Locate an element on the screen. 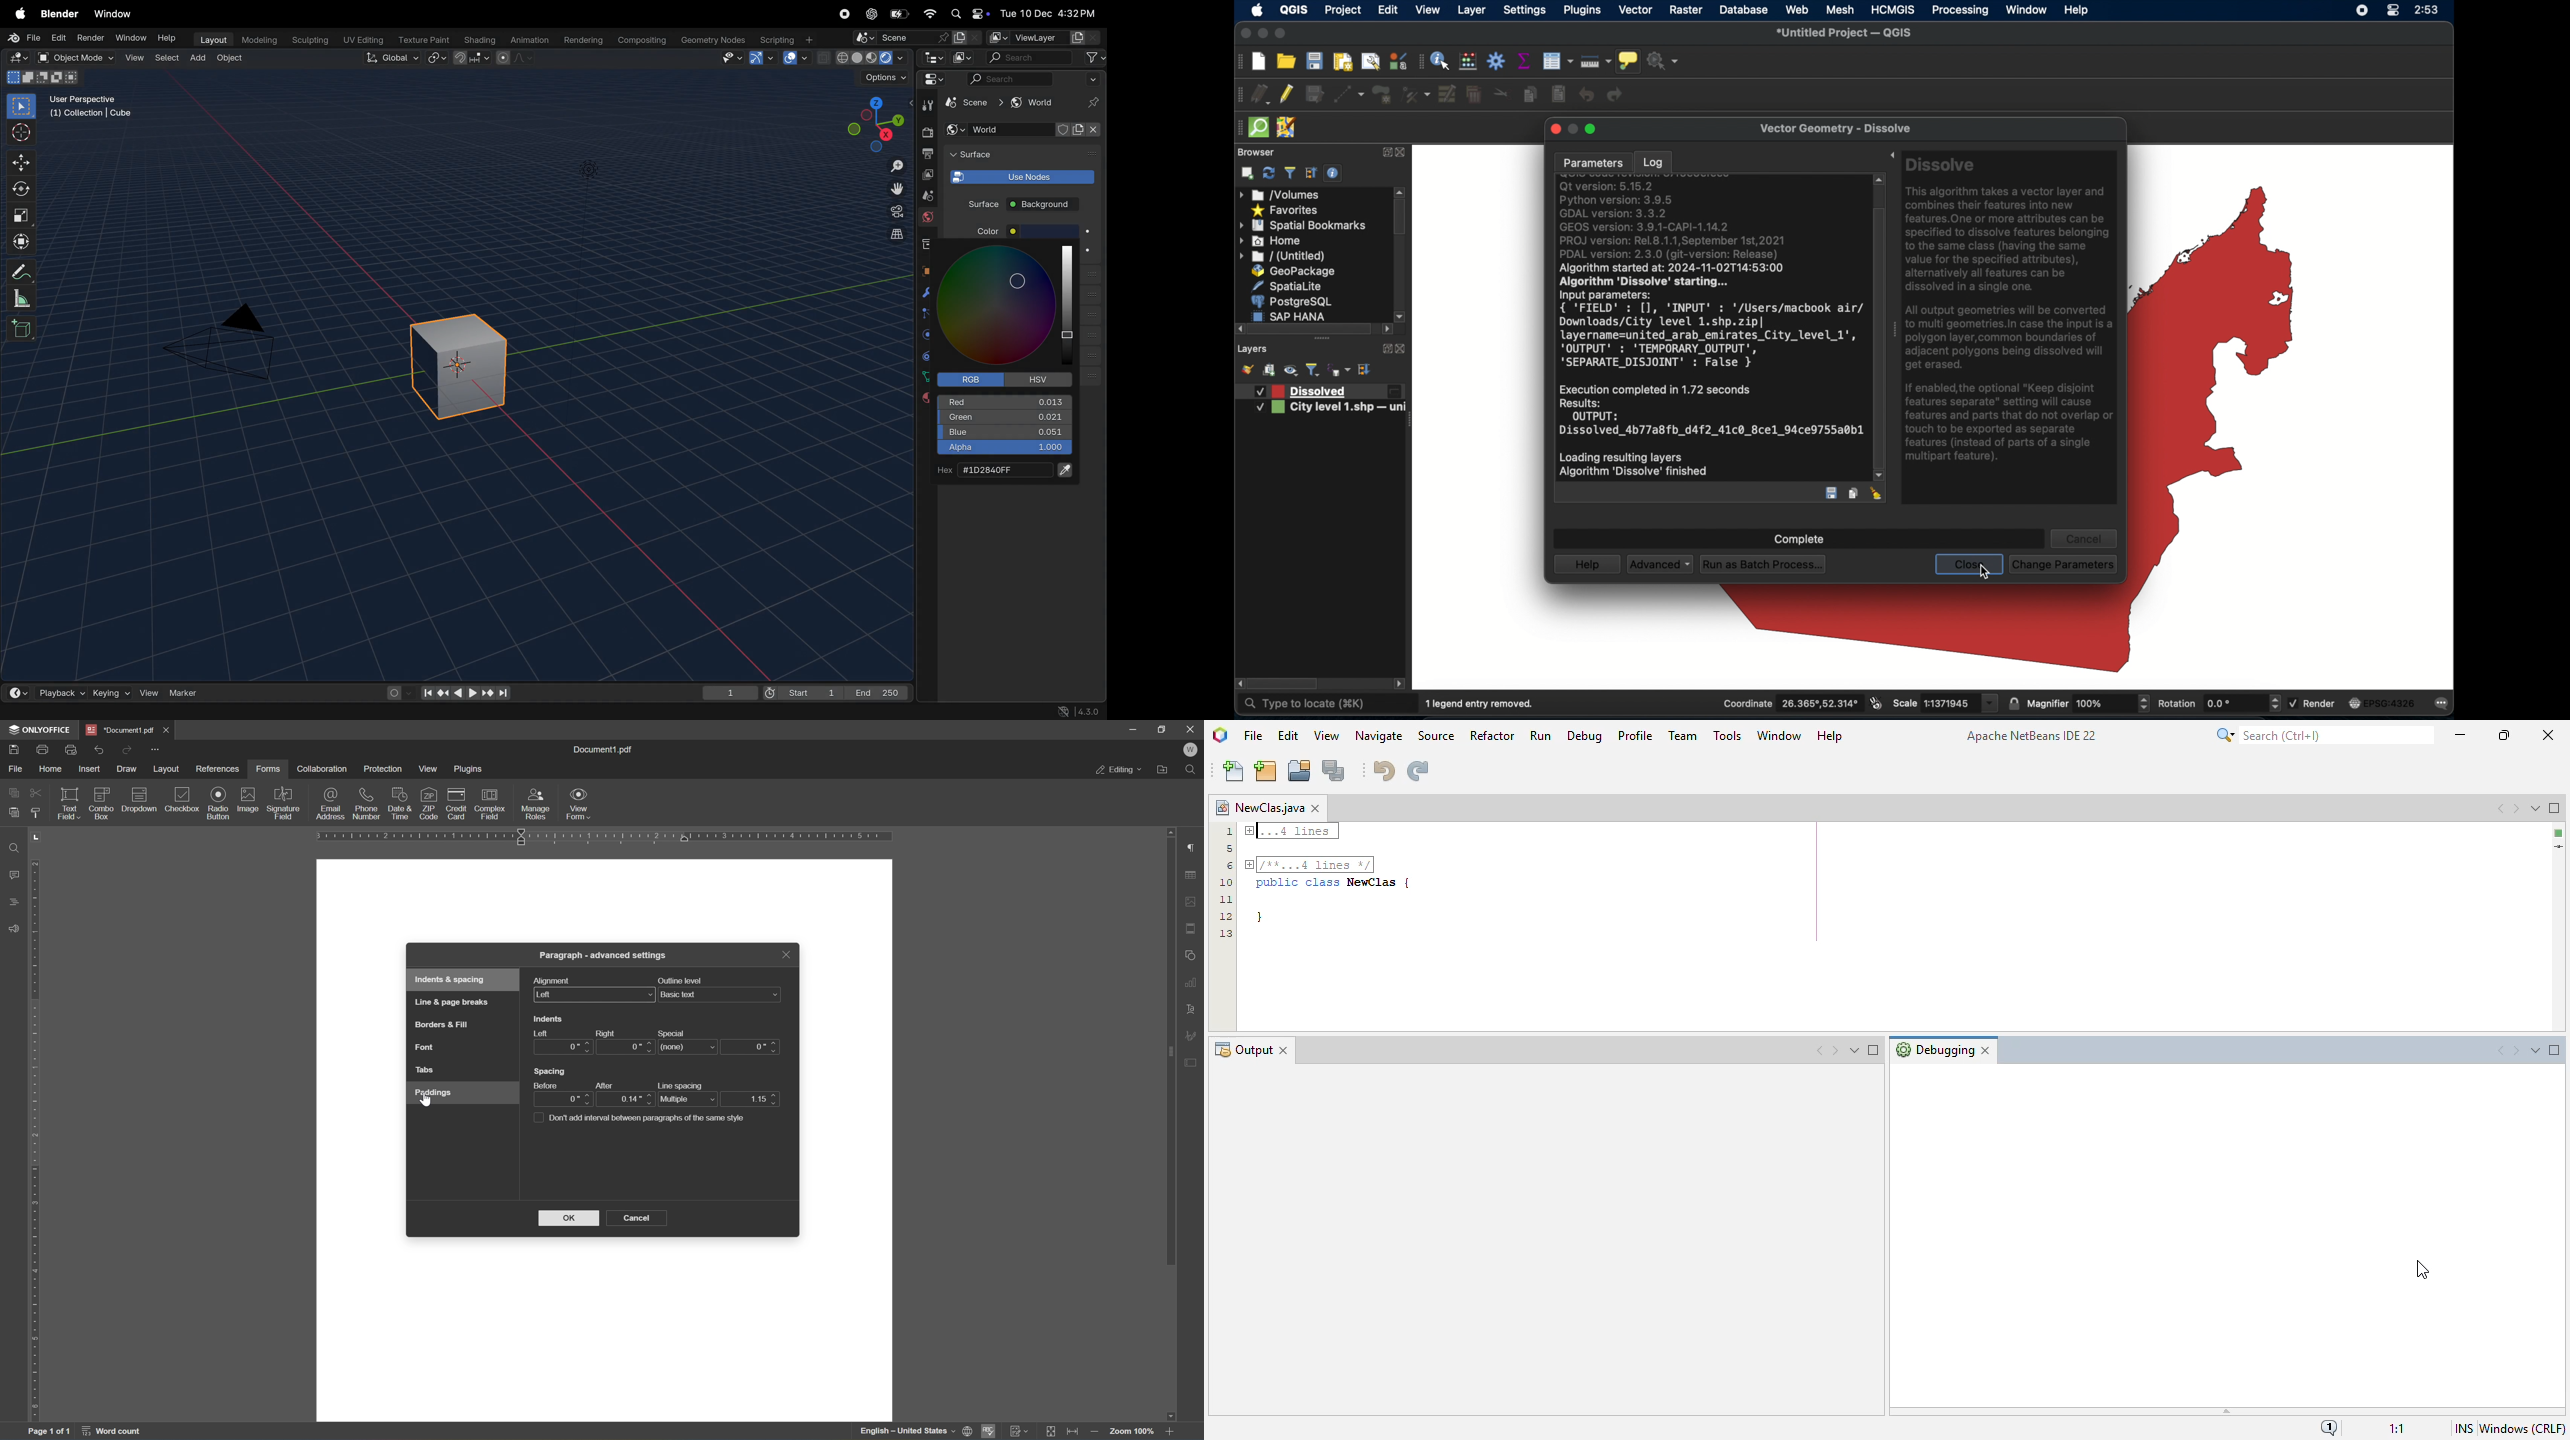 This screenshot has width=2576, height=1456. trasnform pviot is located at coordinates (438, 58).